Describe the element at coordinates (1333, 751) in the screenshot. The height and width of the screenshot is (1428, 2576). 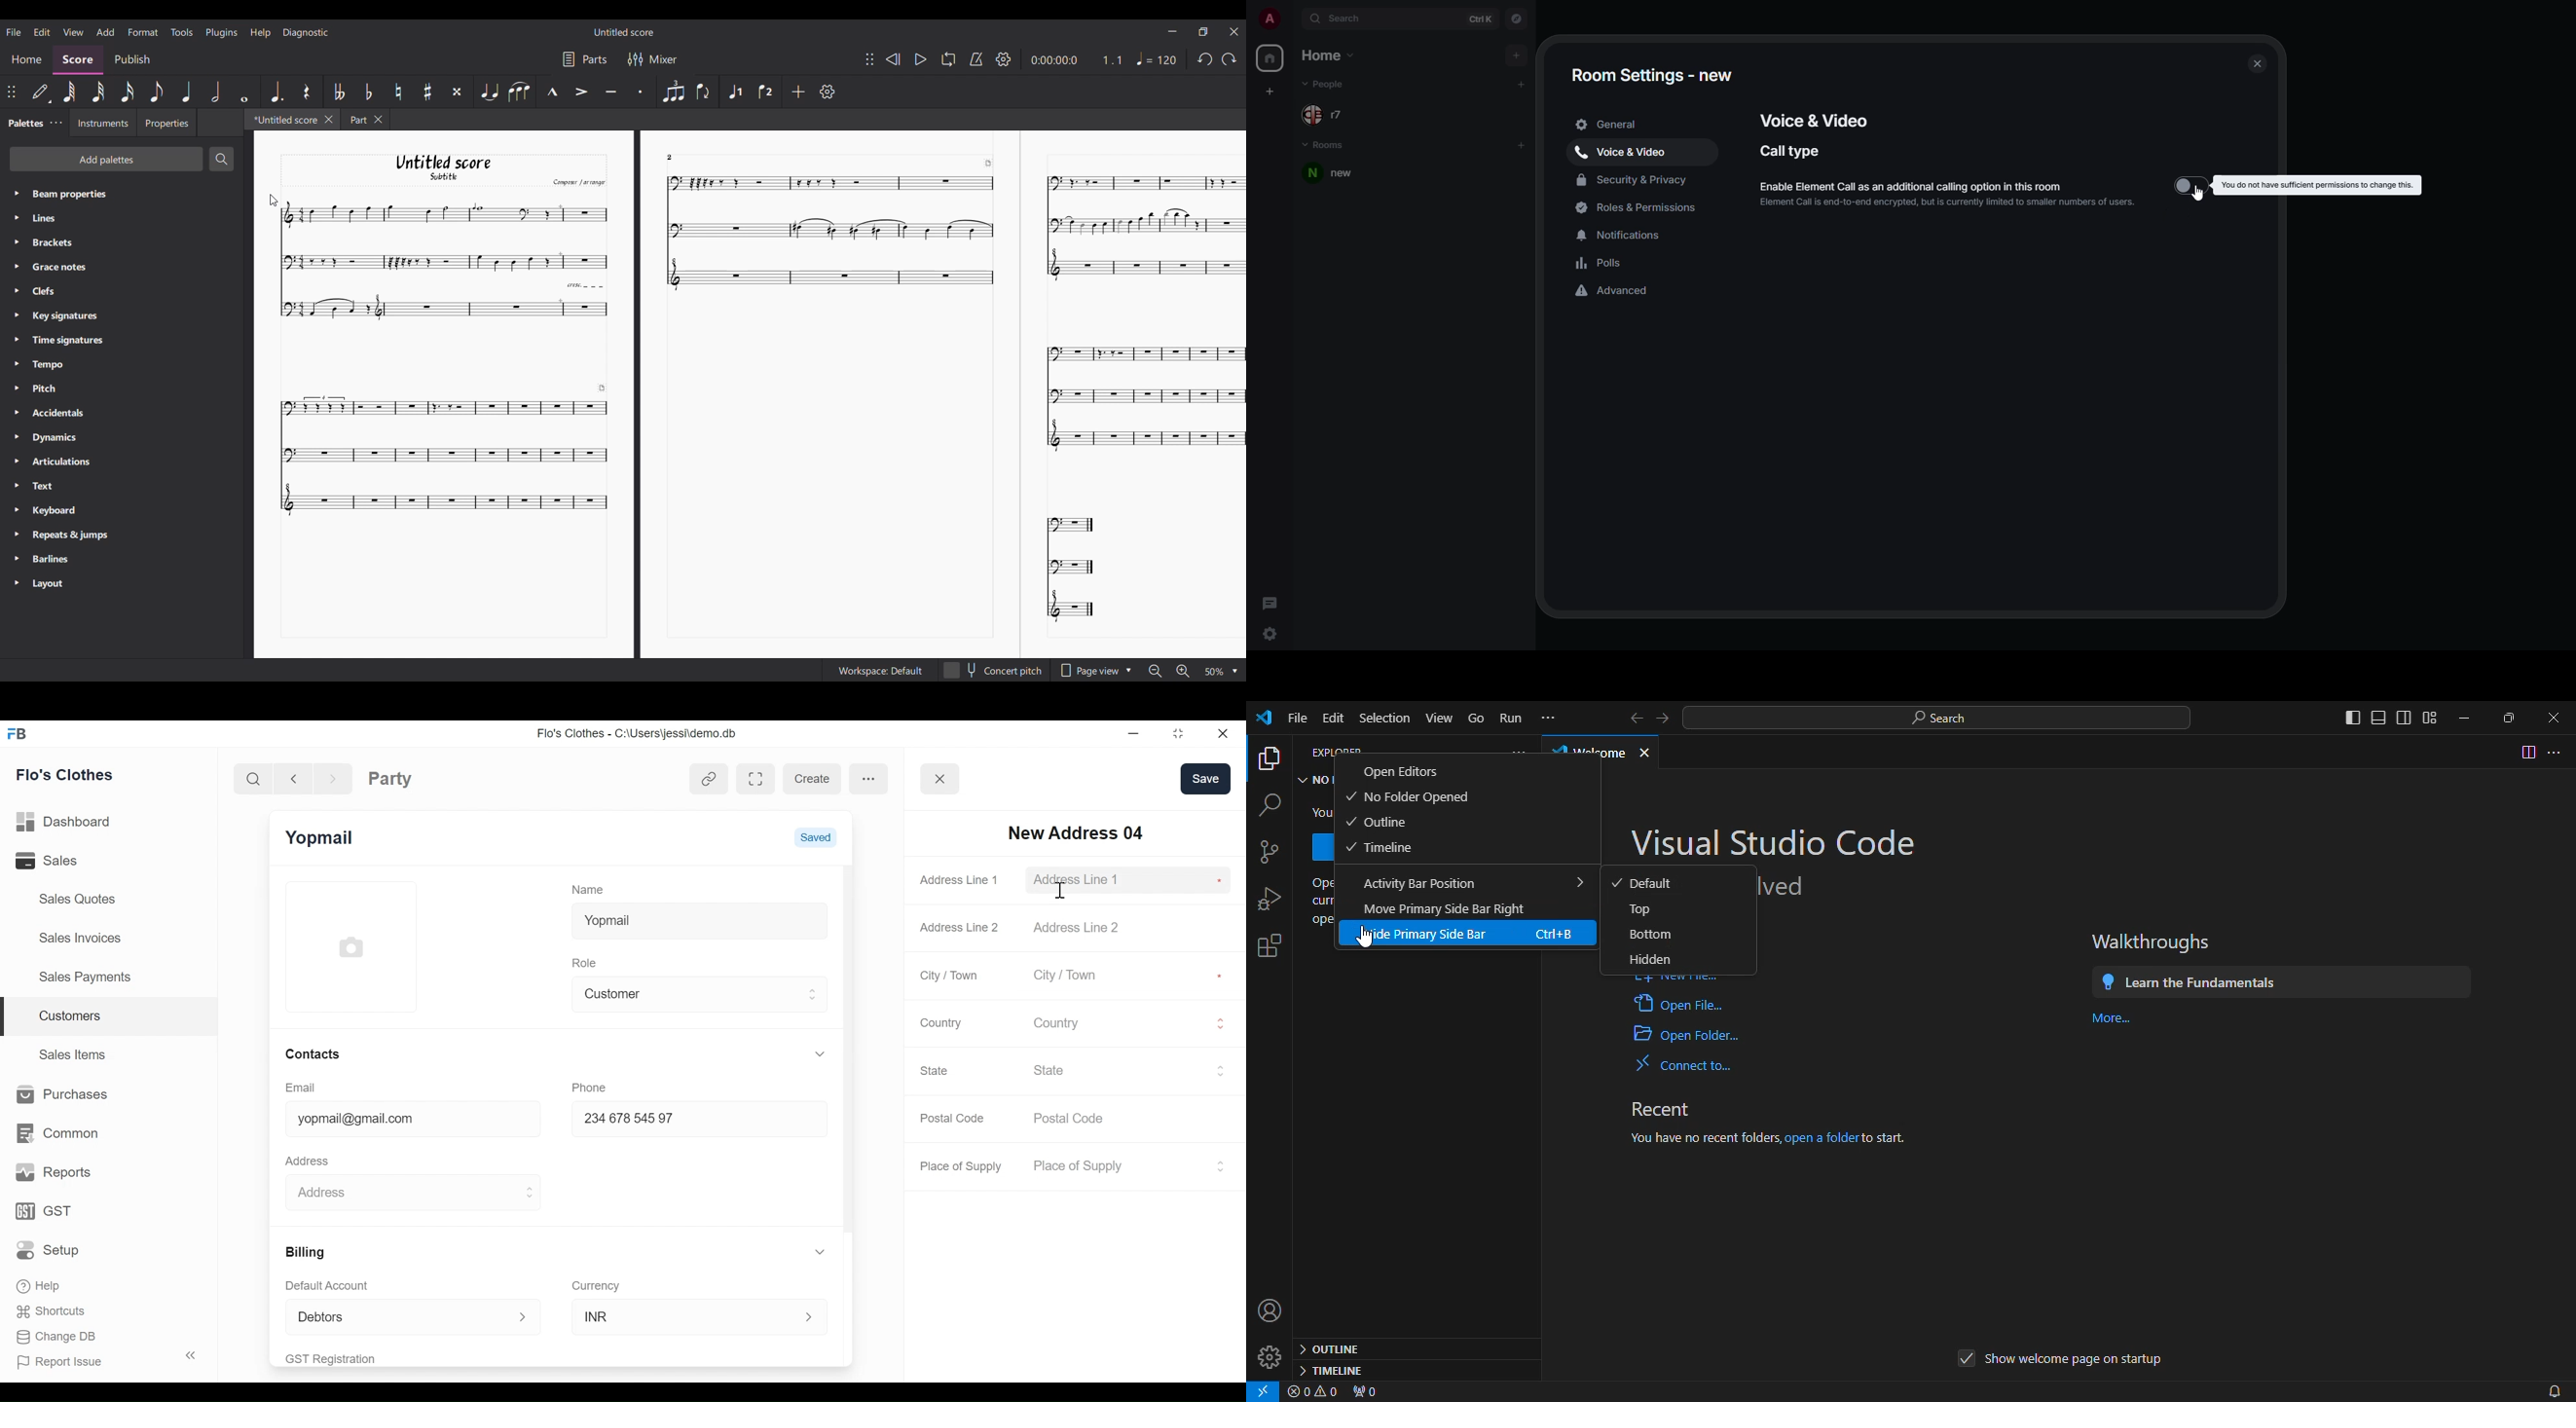
I see `Explorer` at that location.